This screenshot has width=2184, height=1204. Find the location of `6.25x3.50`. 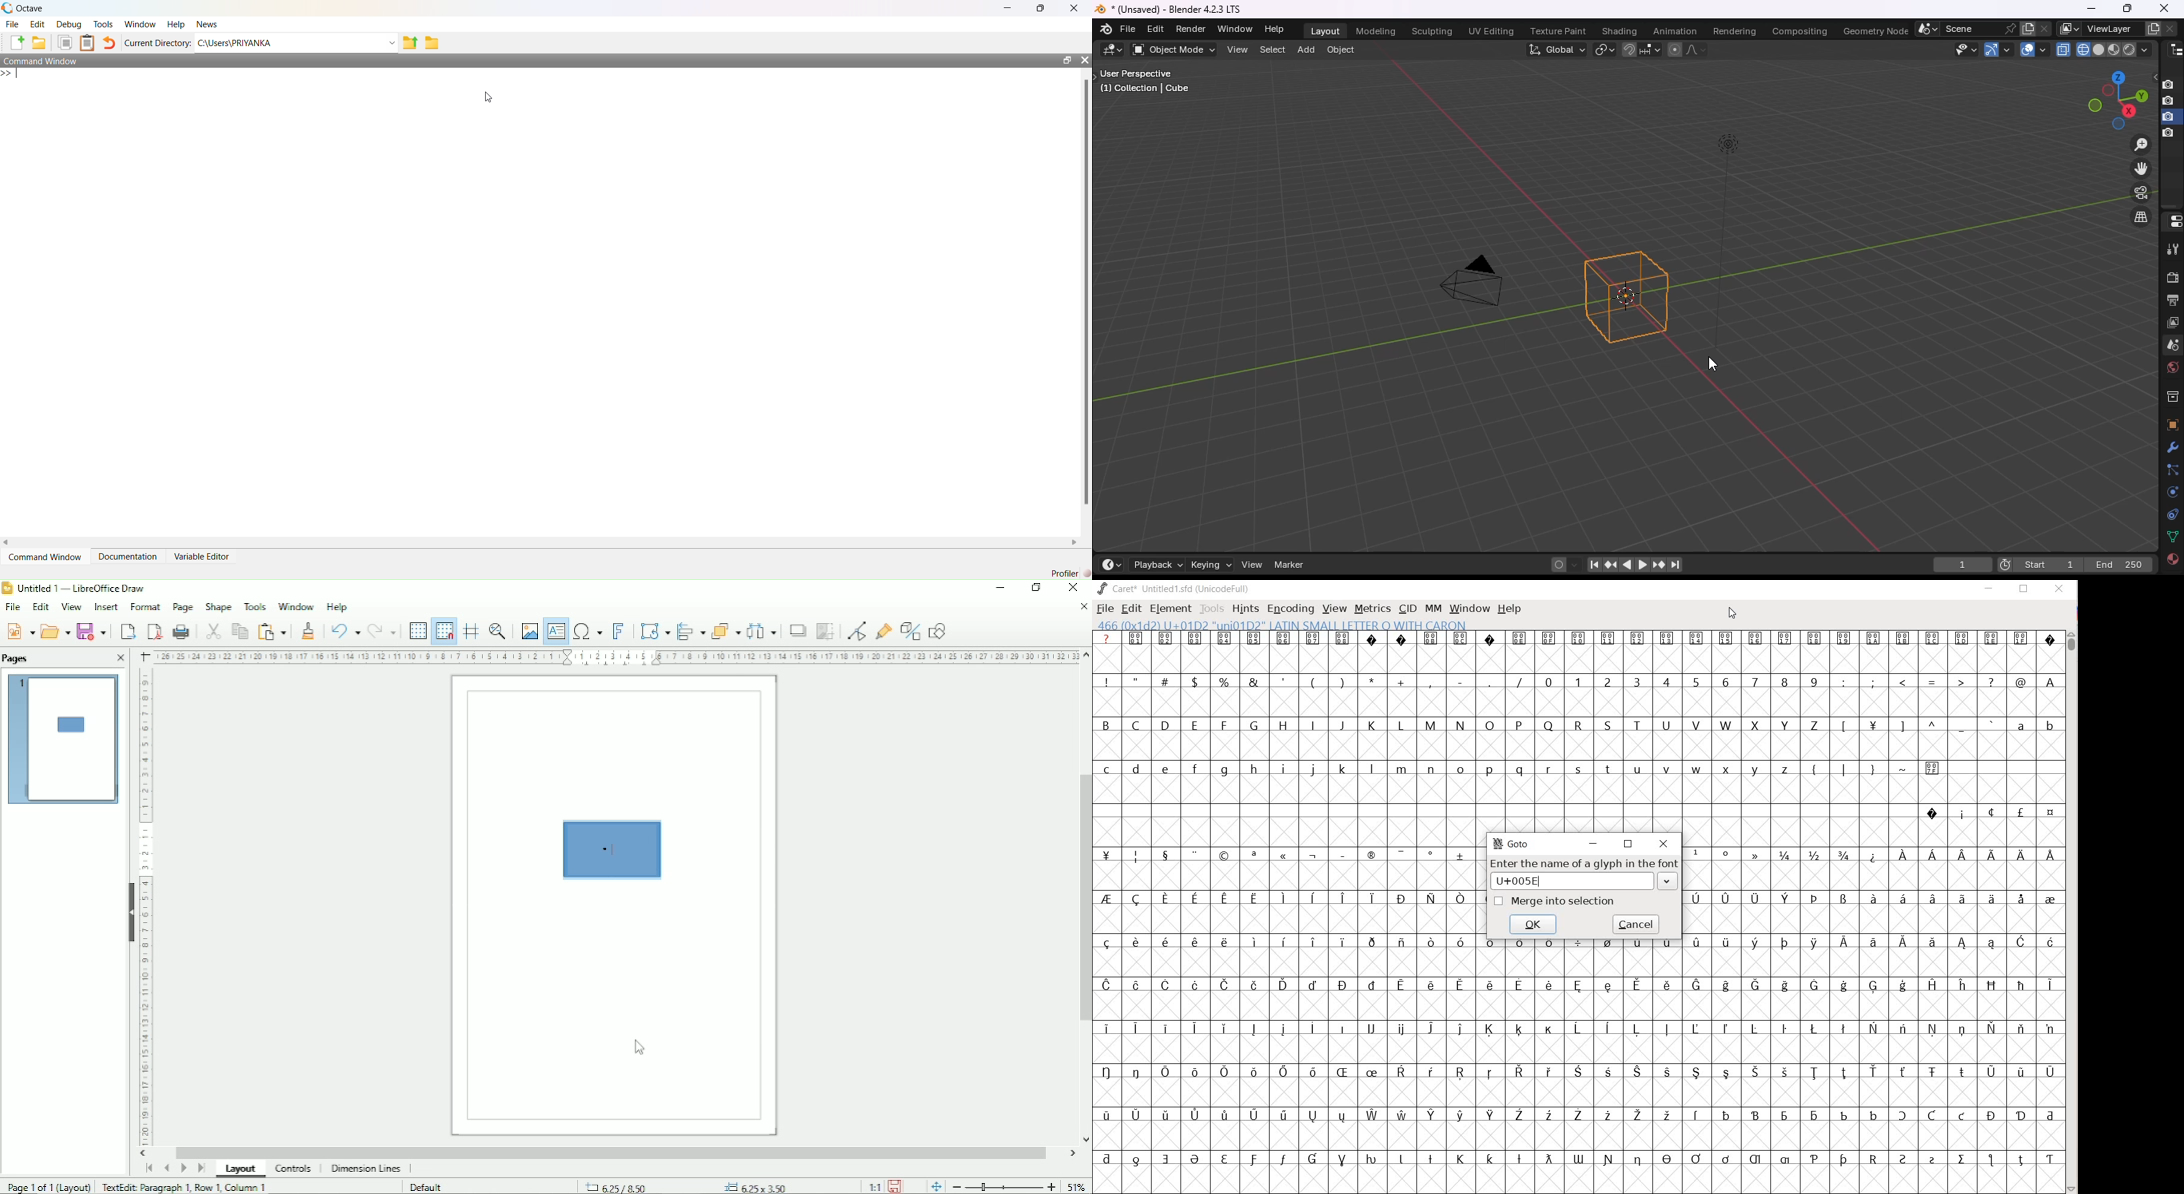

6.25x3.50 is located at coordinates (755, 1185).